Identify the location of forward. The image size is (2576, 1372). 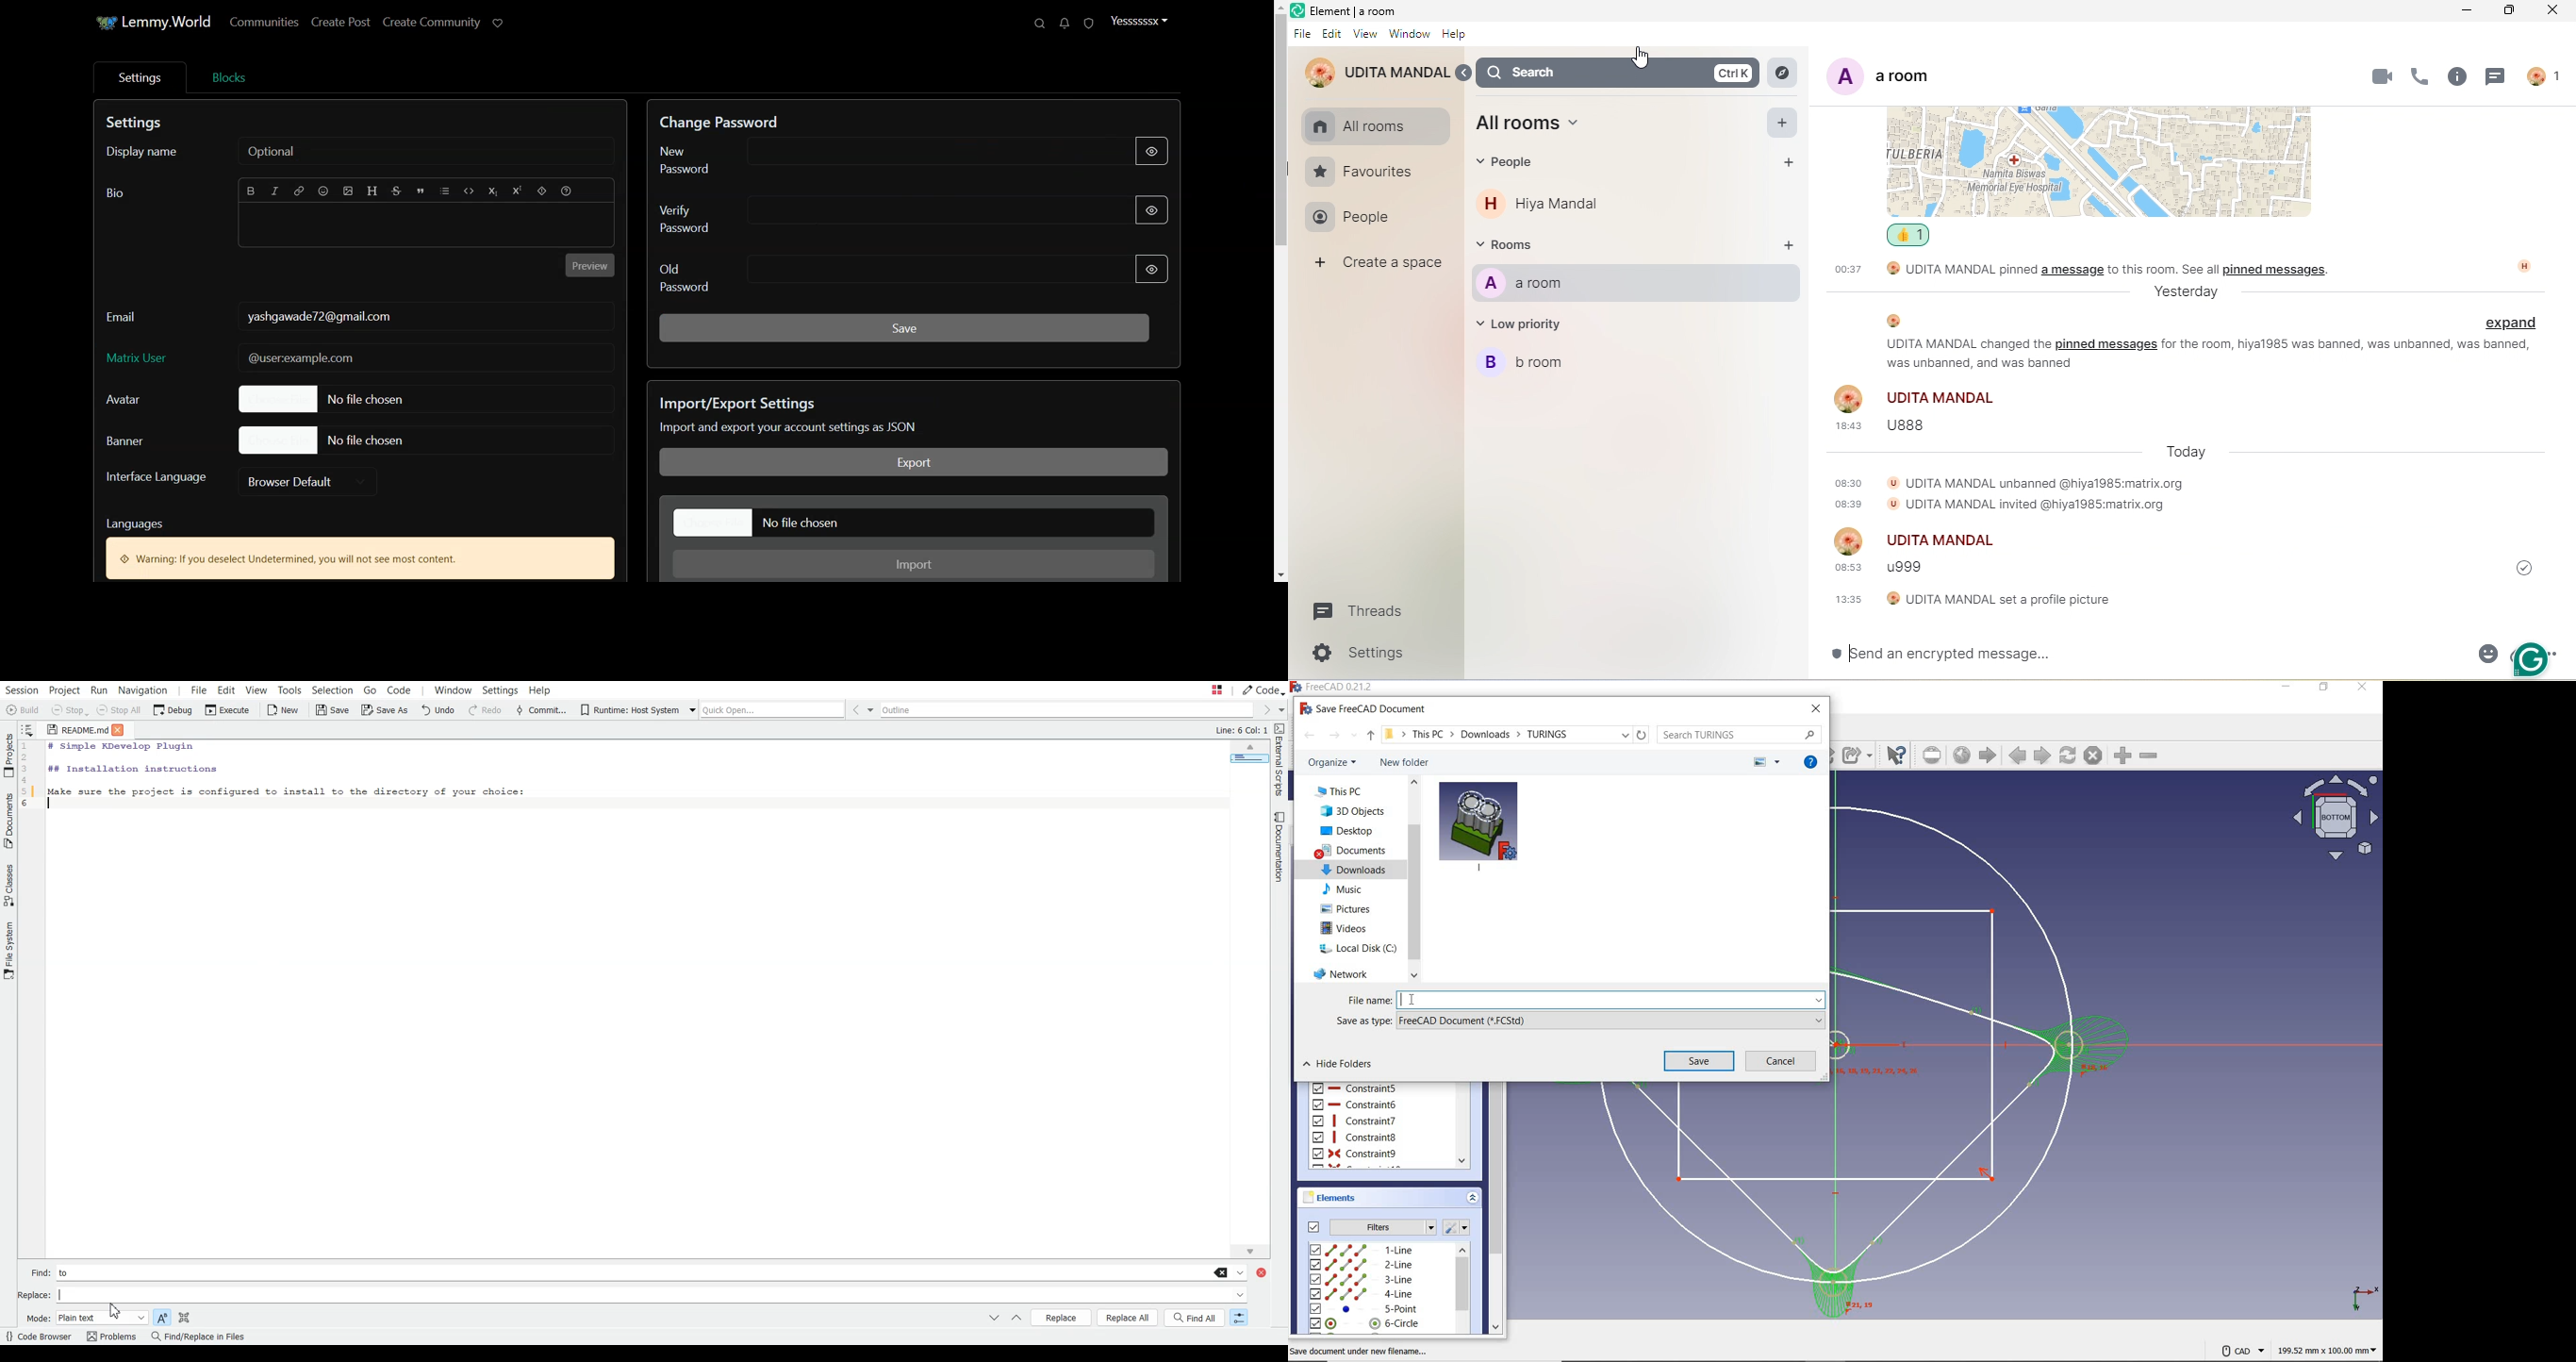
(1334, 736).